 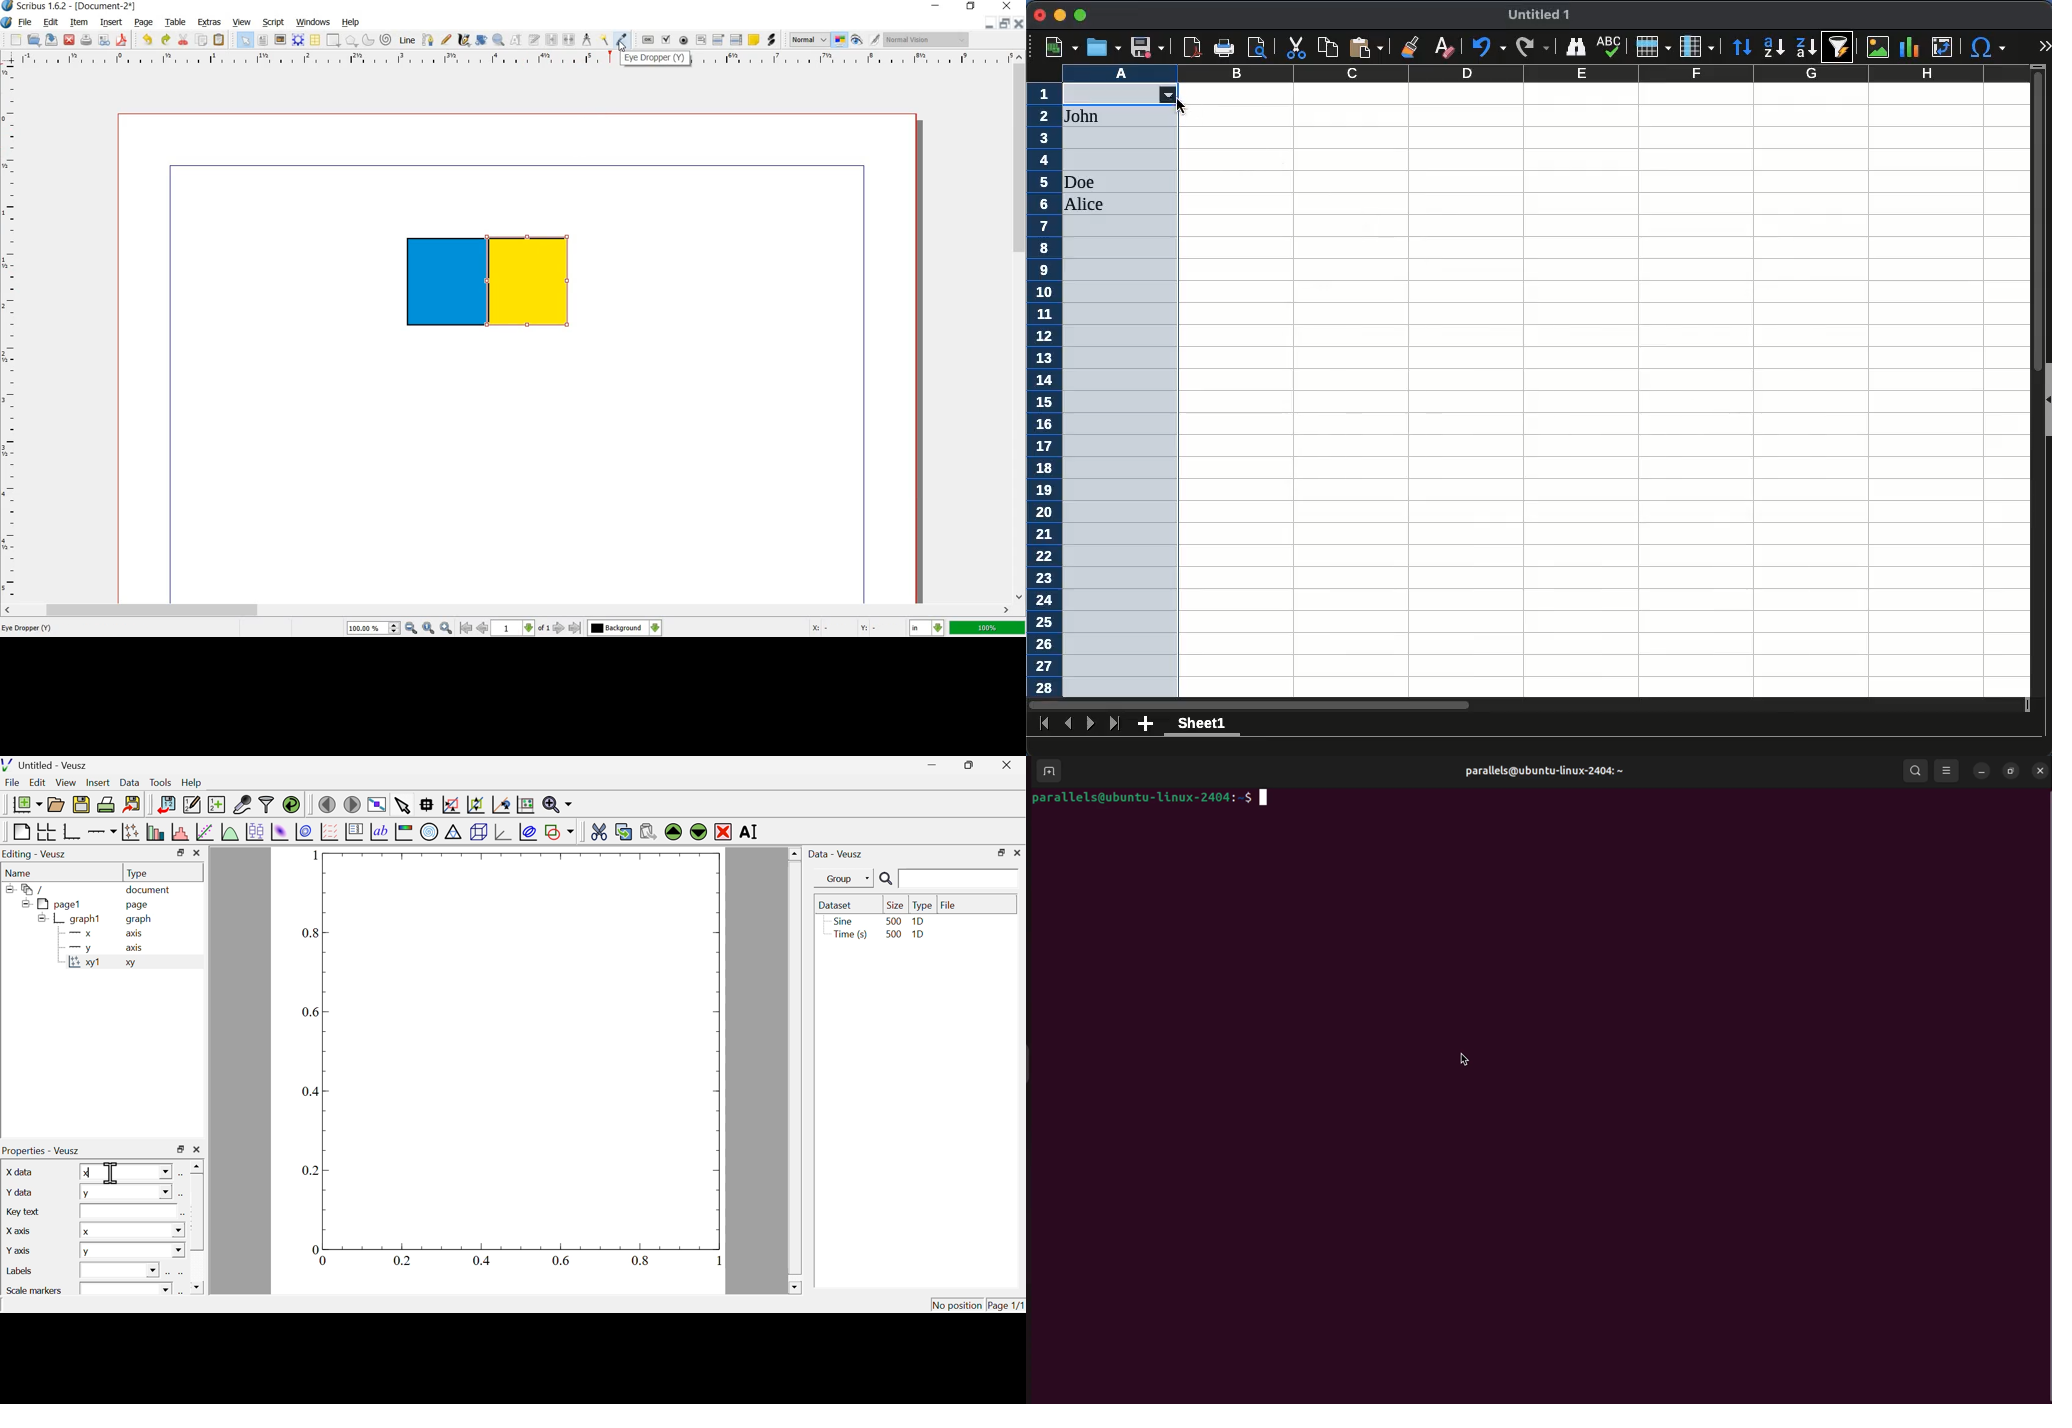 I want to click on page1, so click(x=53, y=904).